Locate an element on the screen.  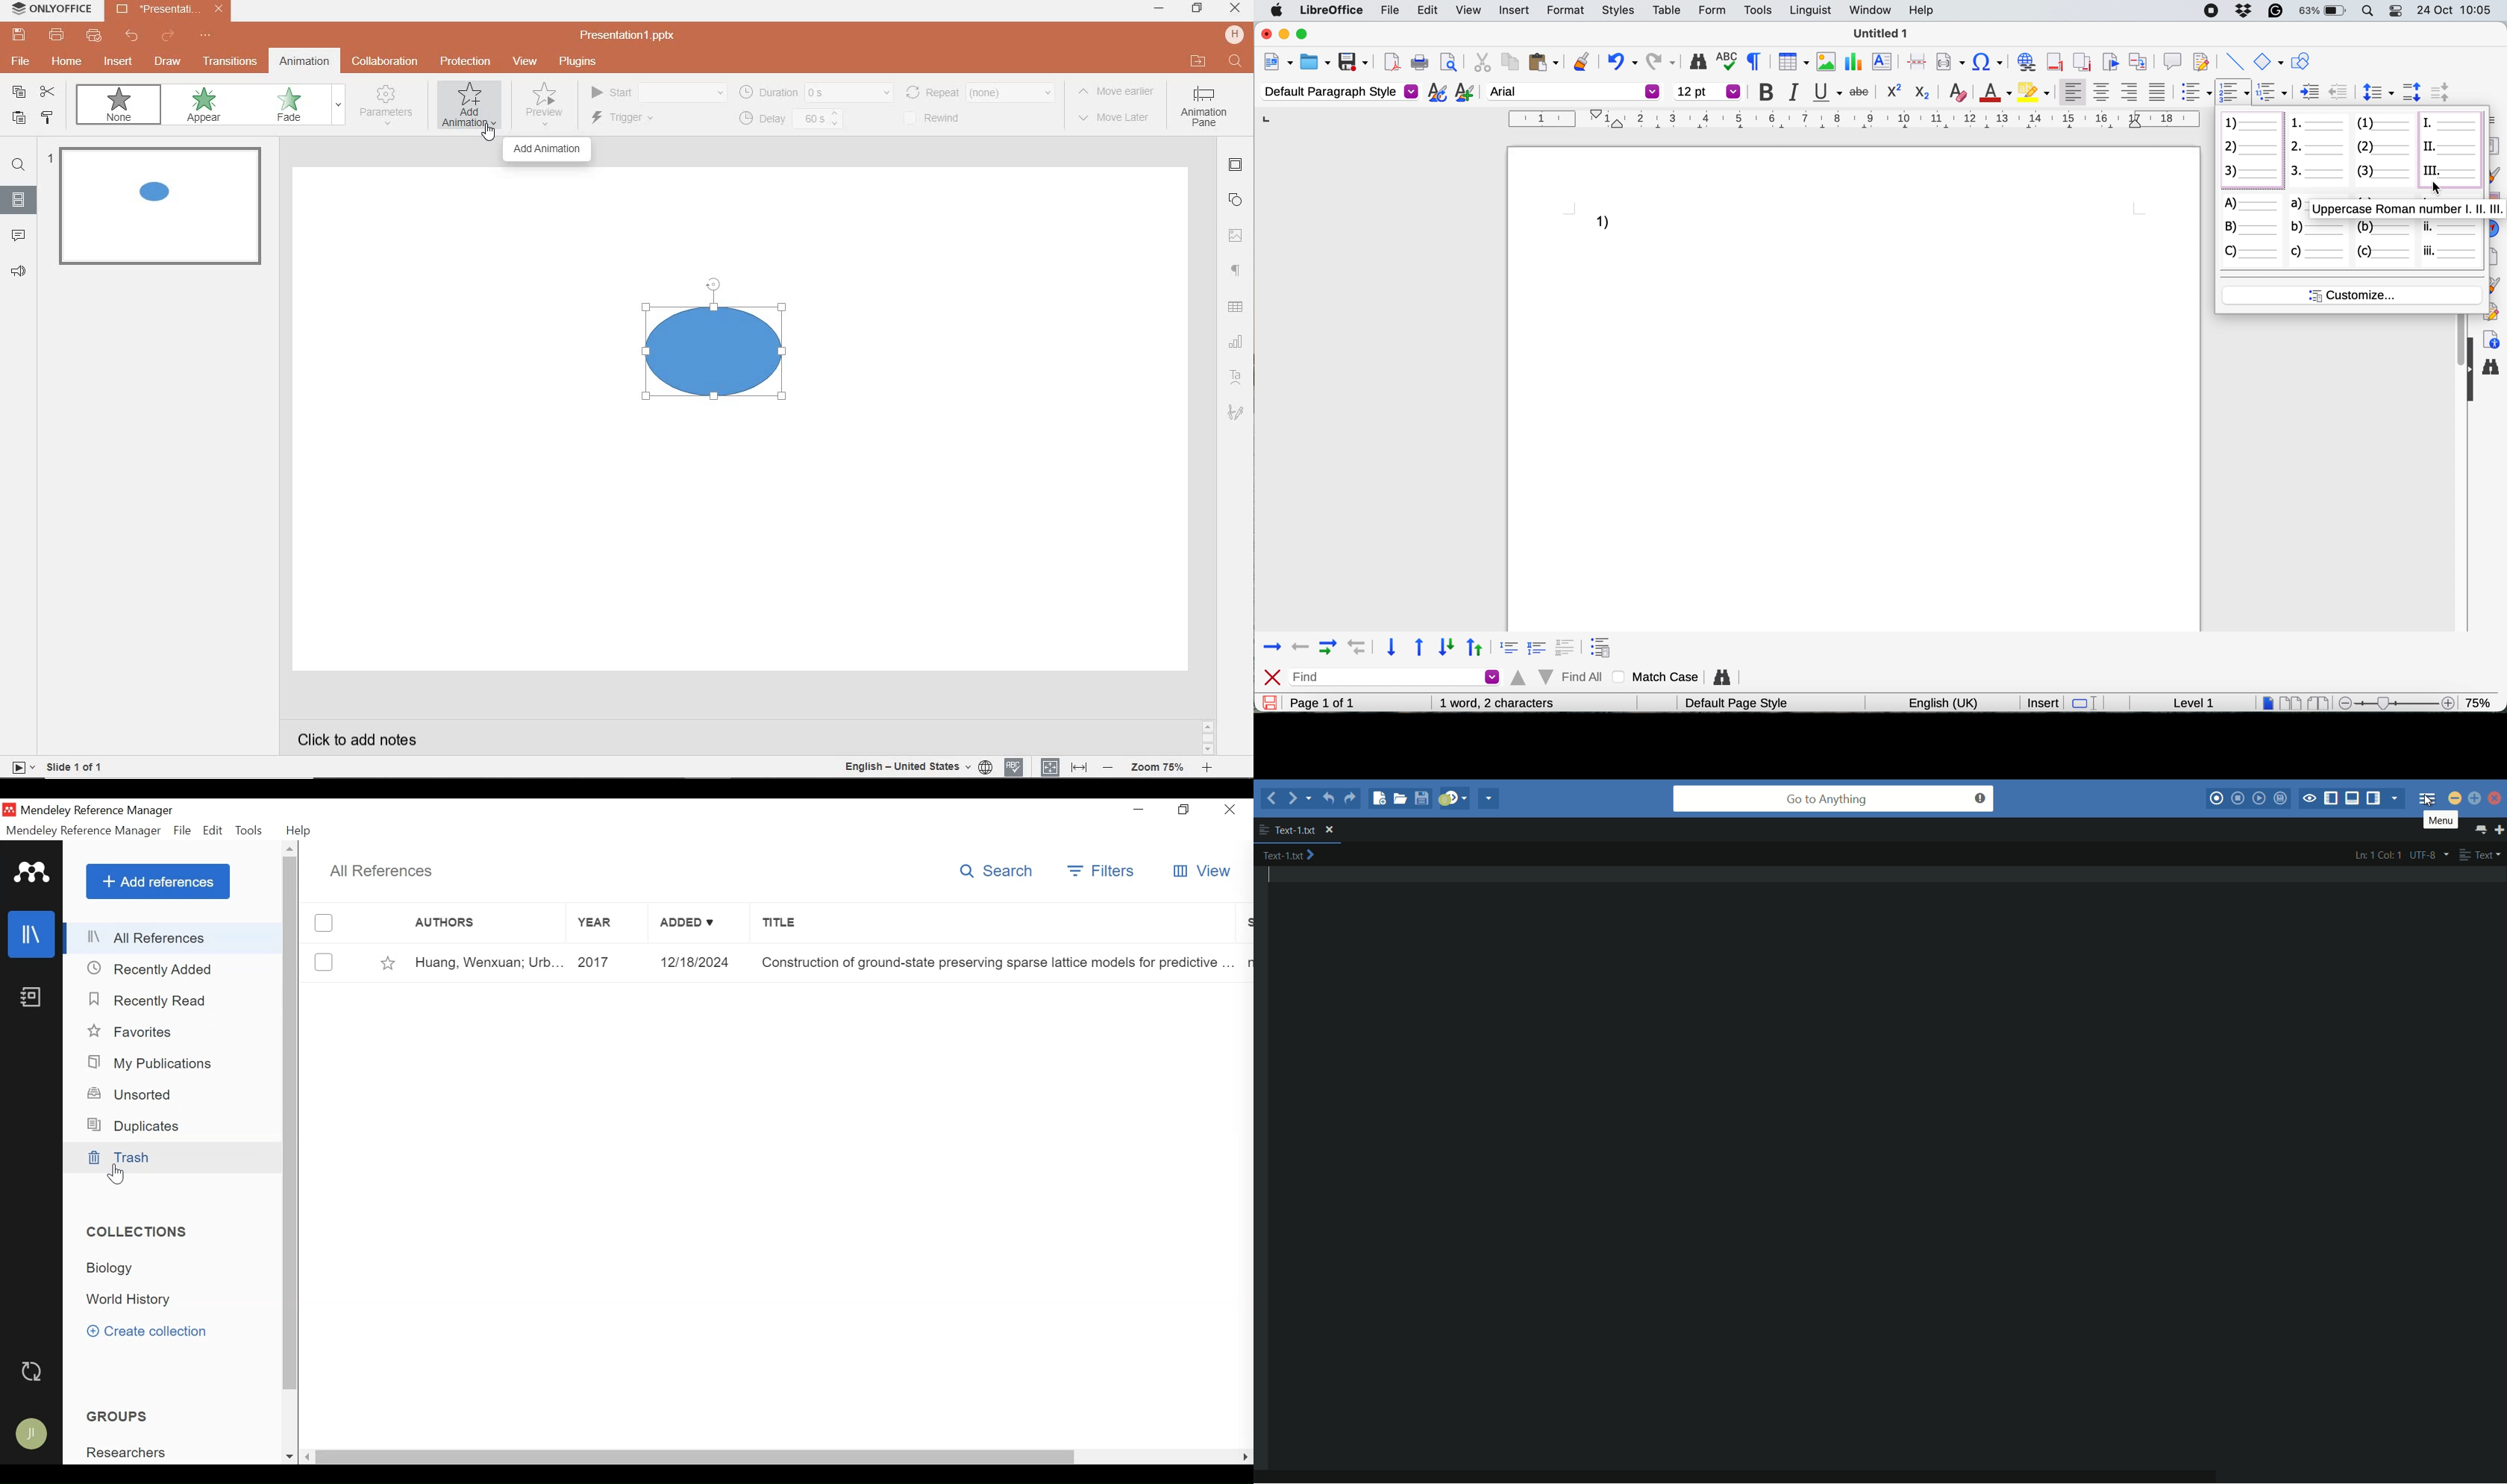
fit to slide is located at coordinates (1051, 764).